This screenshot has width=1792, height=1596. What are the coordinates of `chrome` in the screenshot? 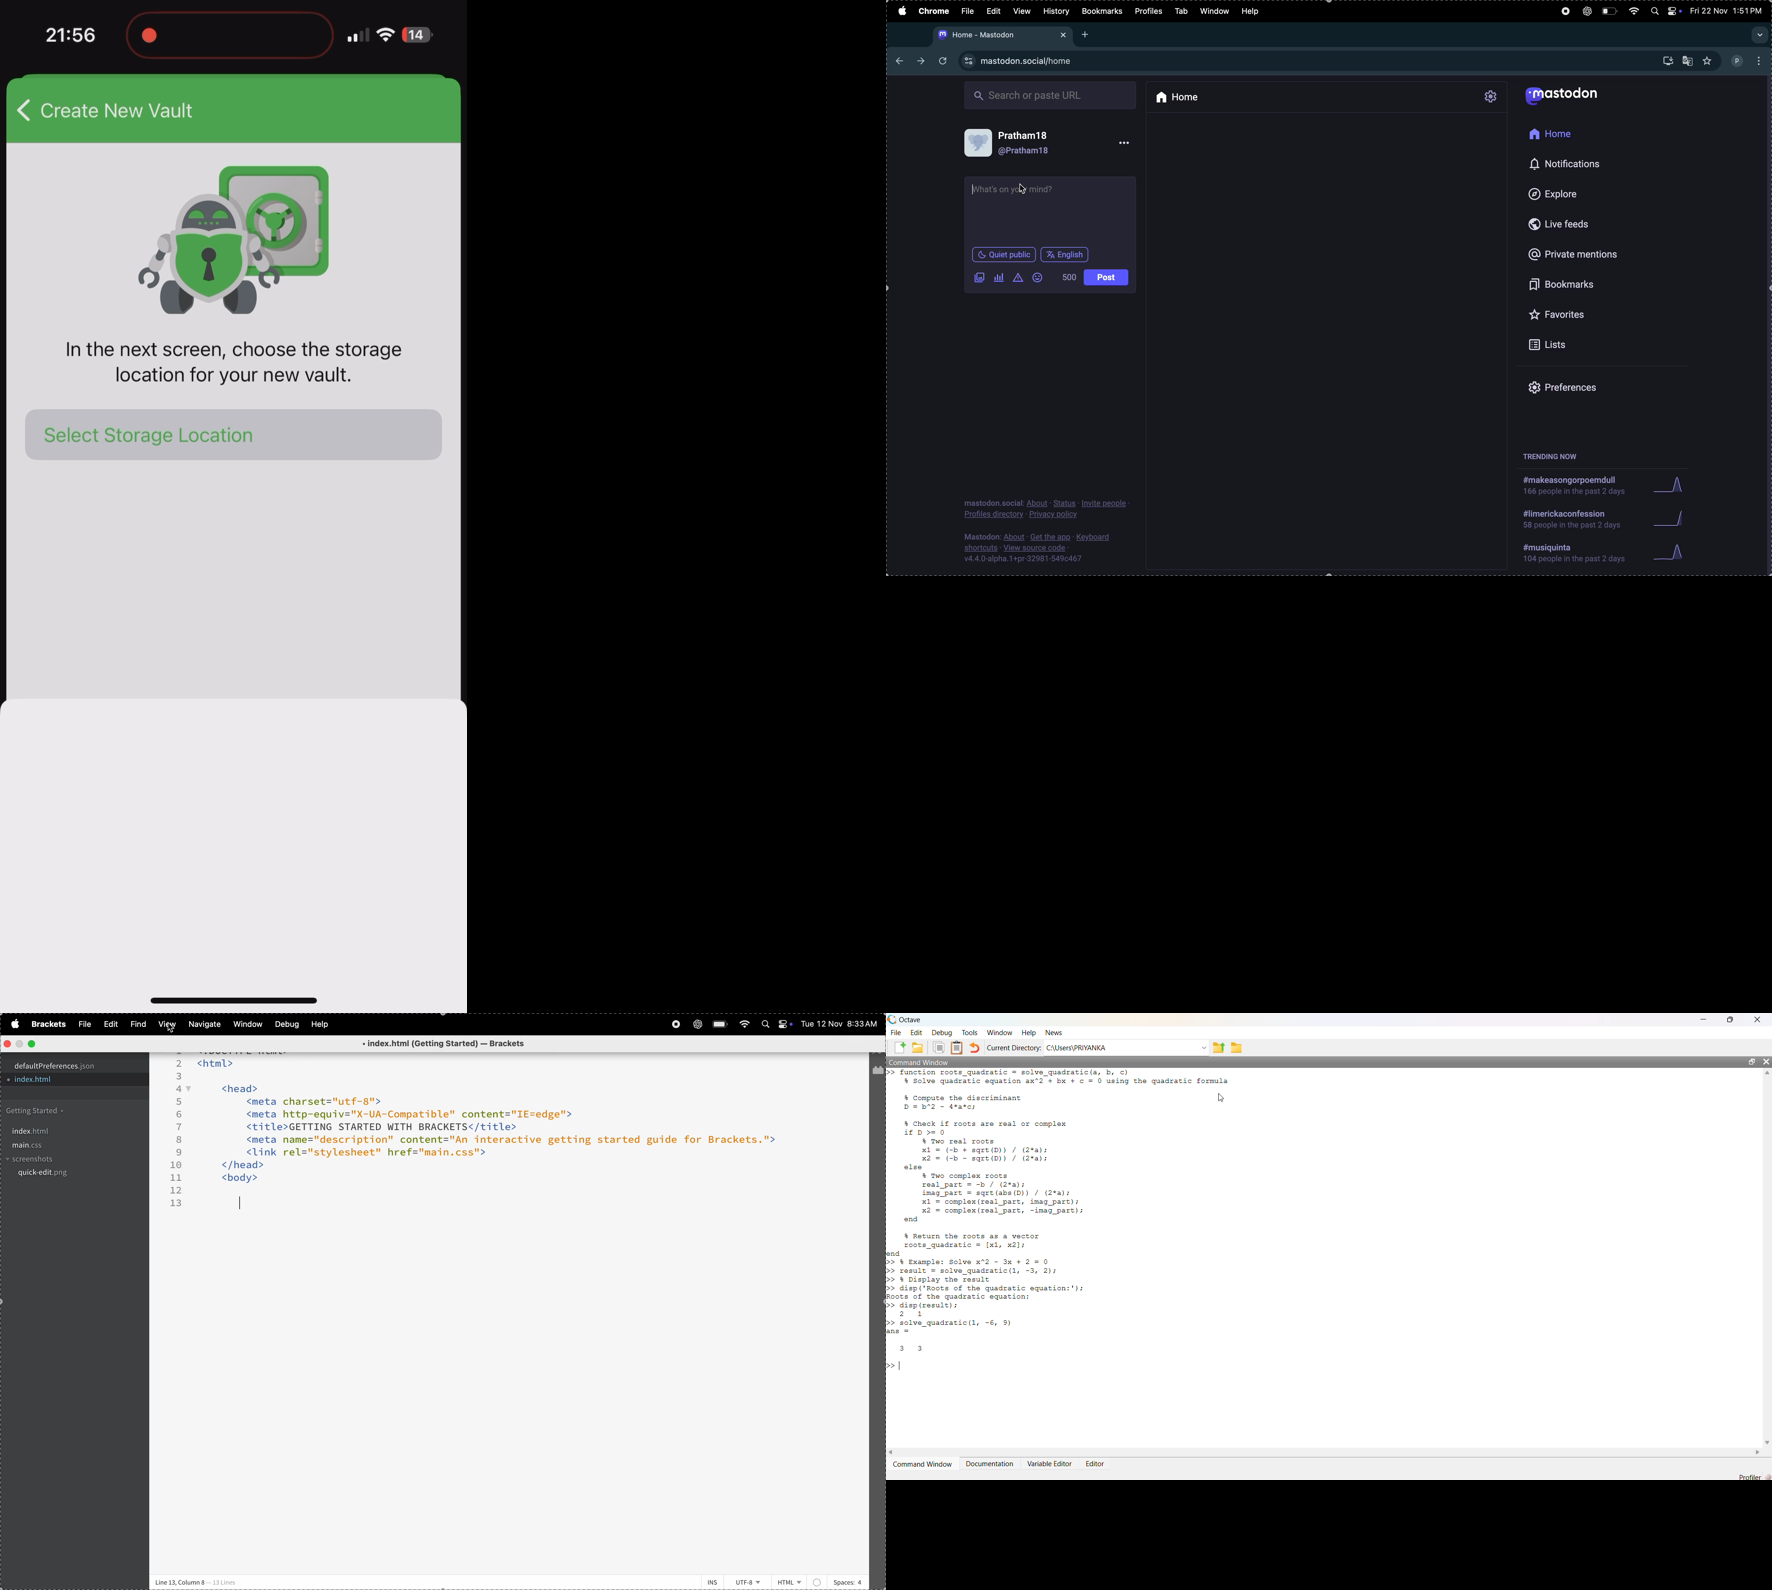 It's located at (933, 11).